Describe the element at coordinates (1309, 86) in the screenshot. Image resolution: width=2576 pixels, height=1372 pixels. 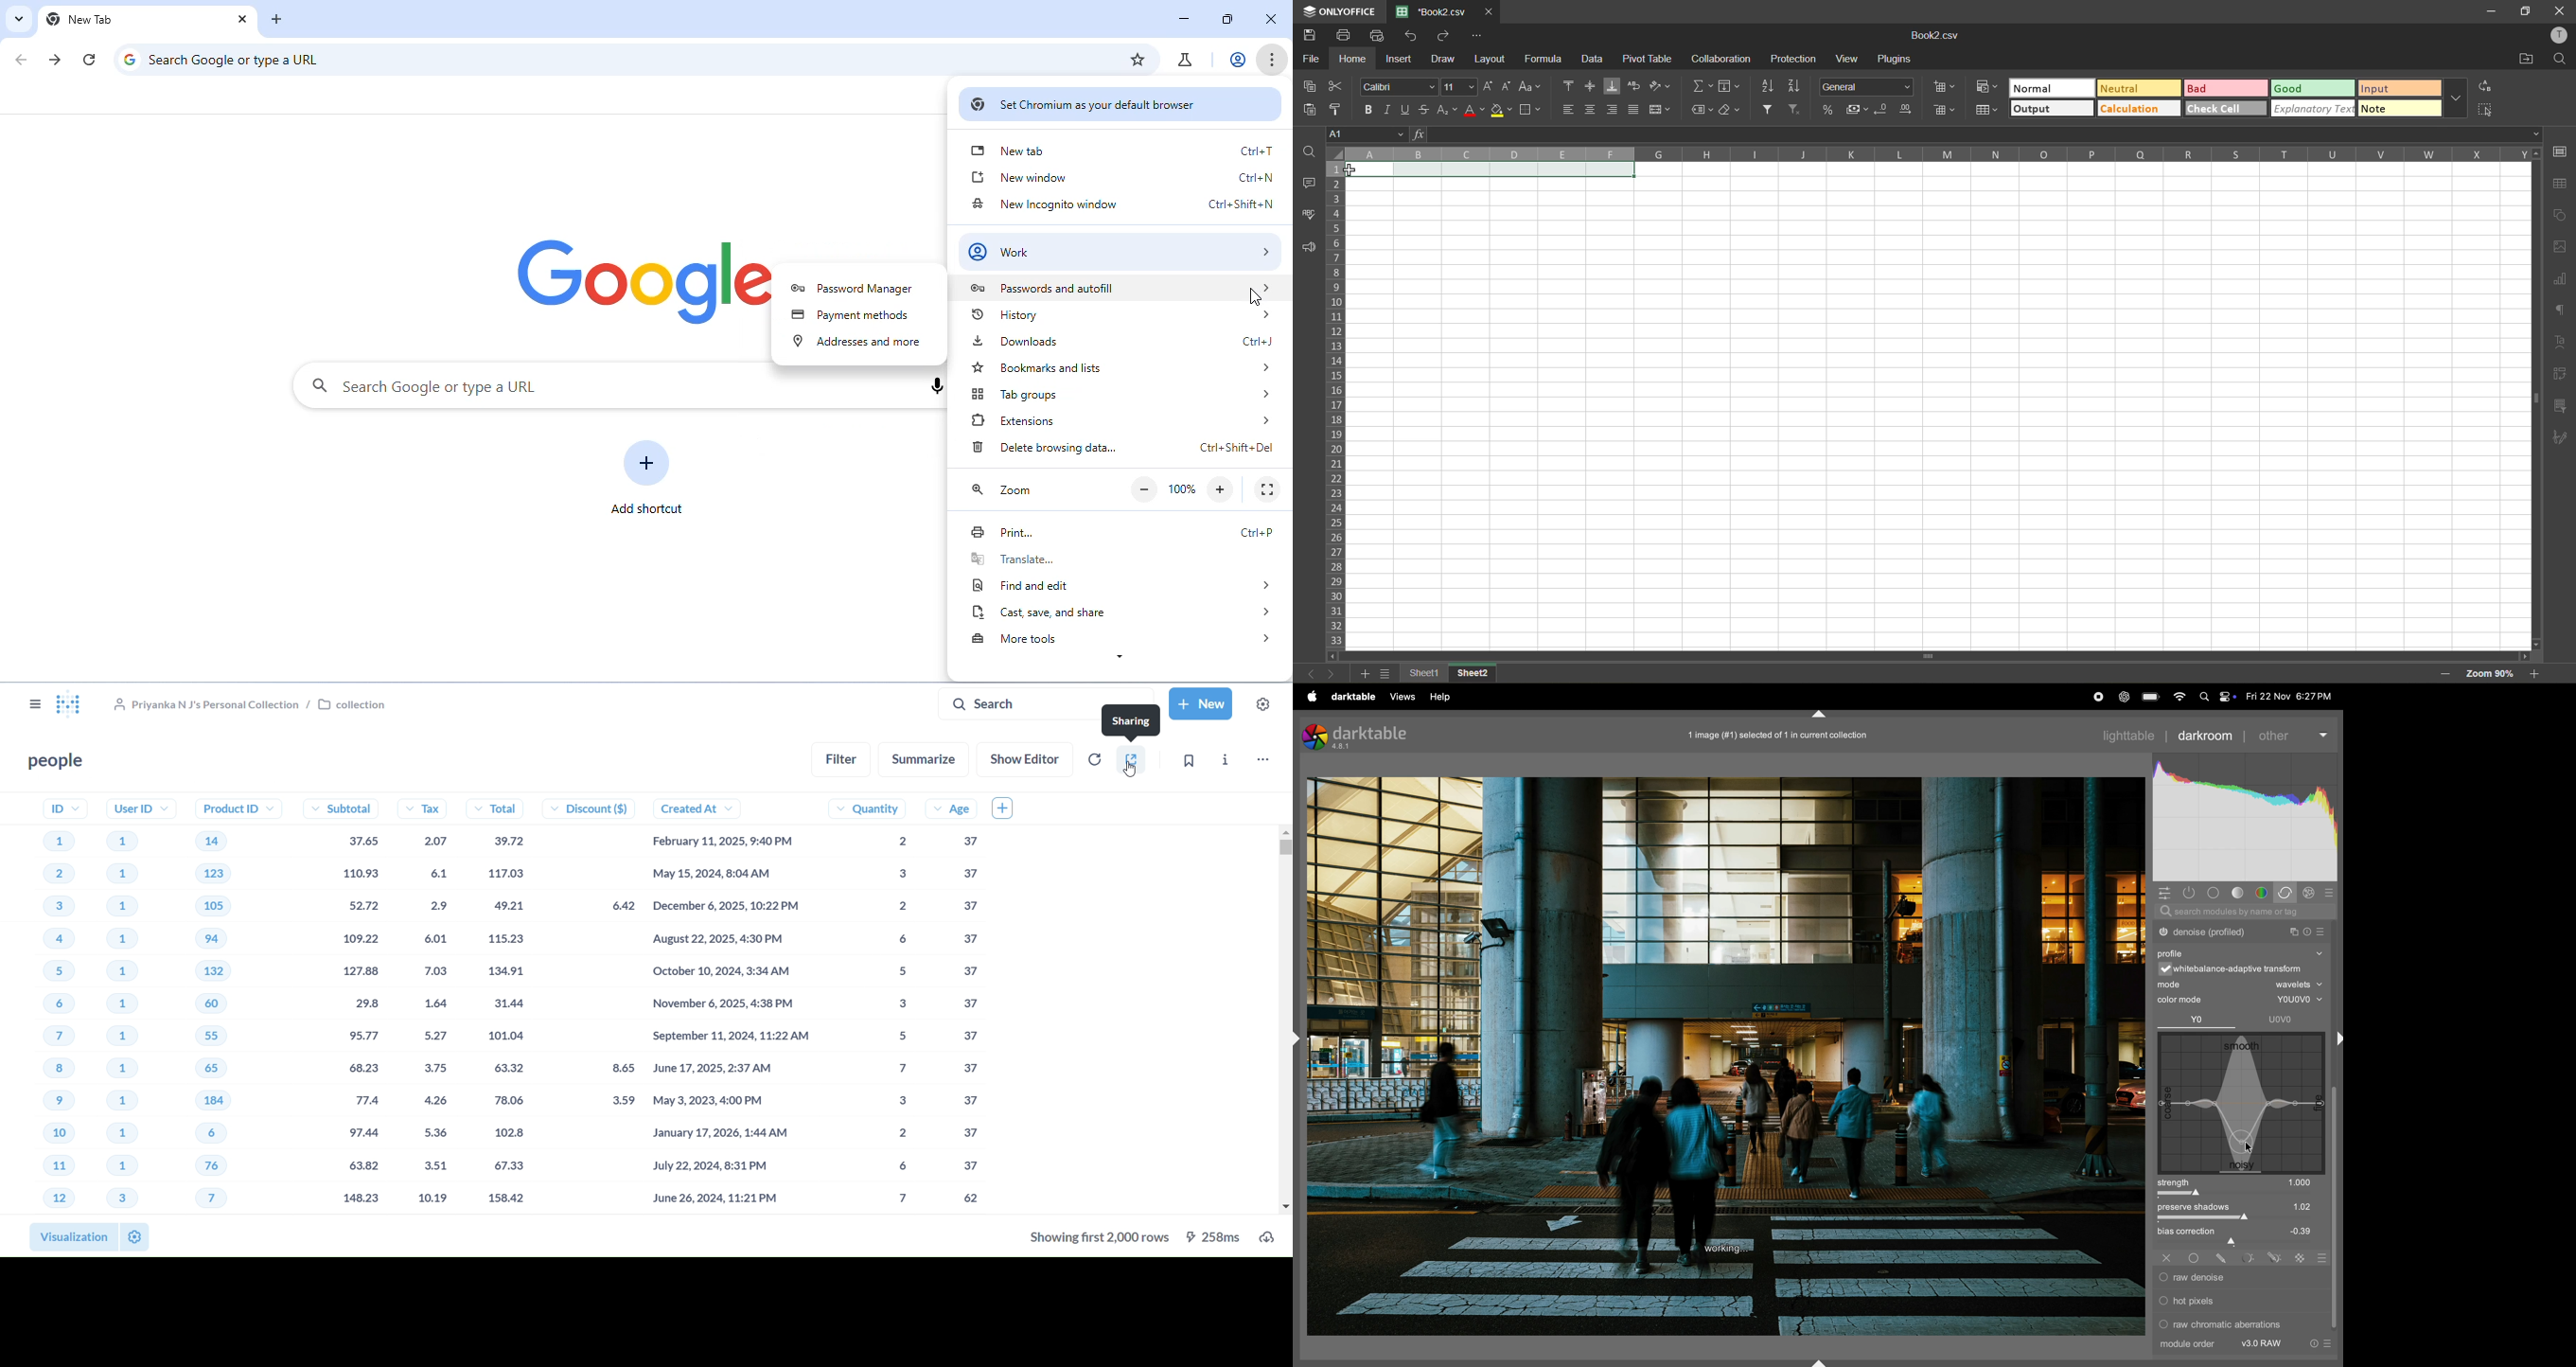
I see `copy` at that location.